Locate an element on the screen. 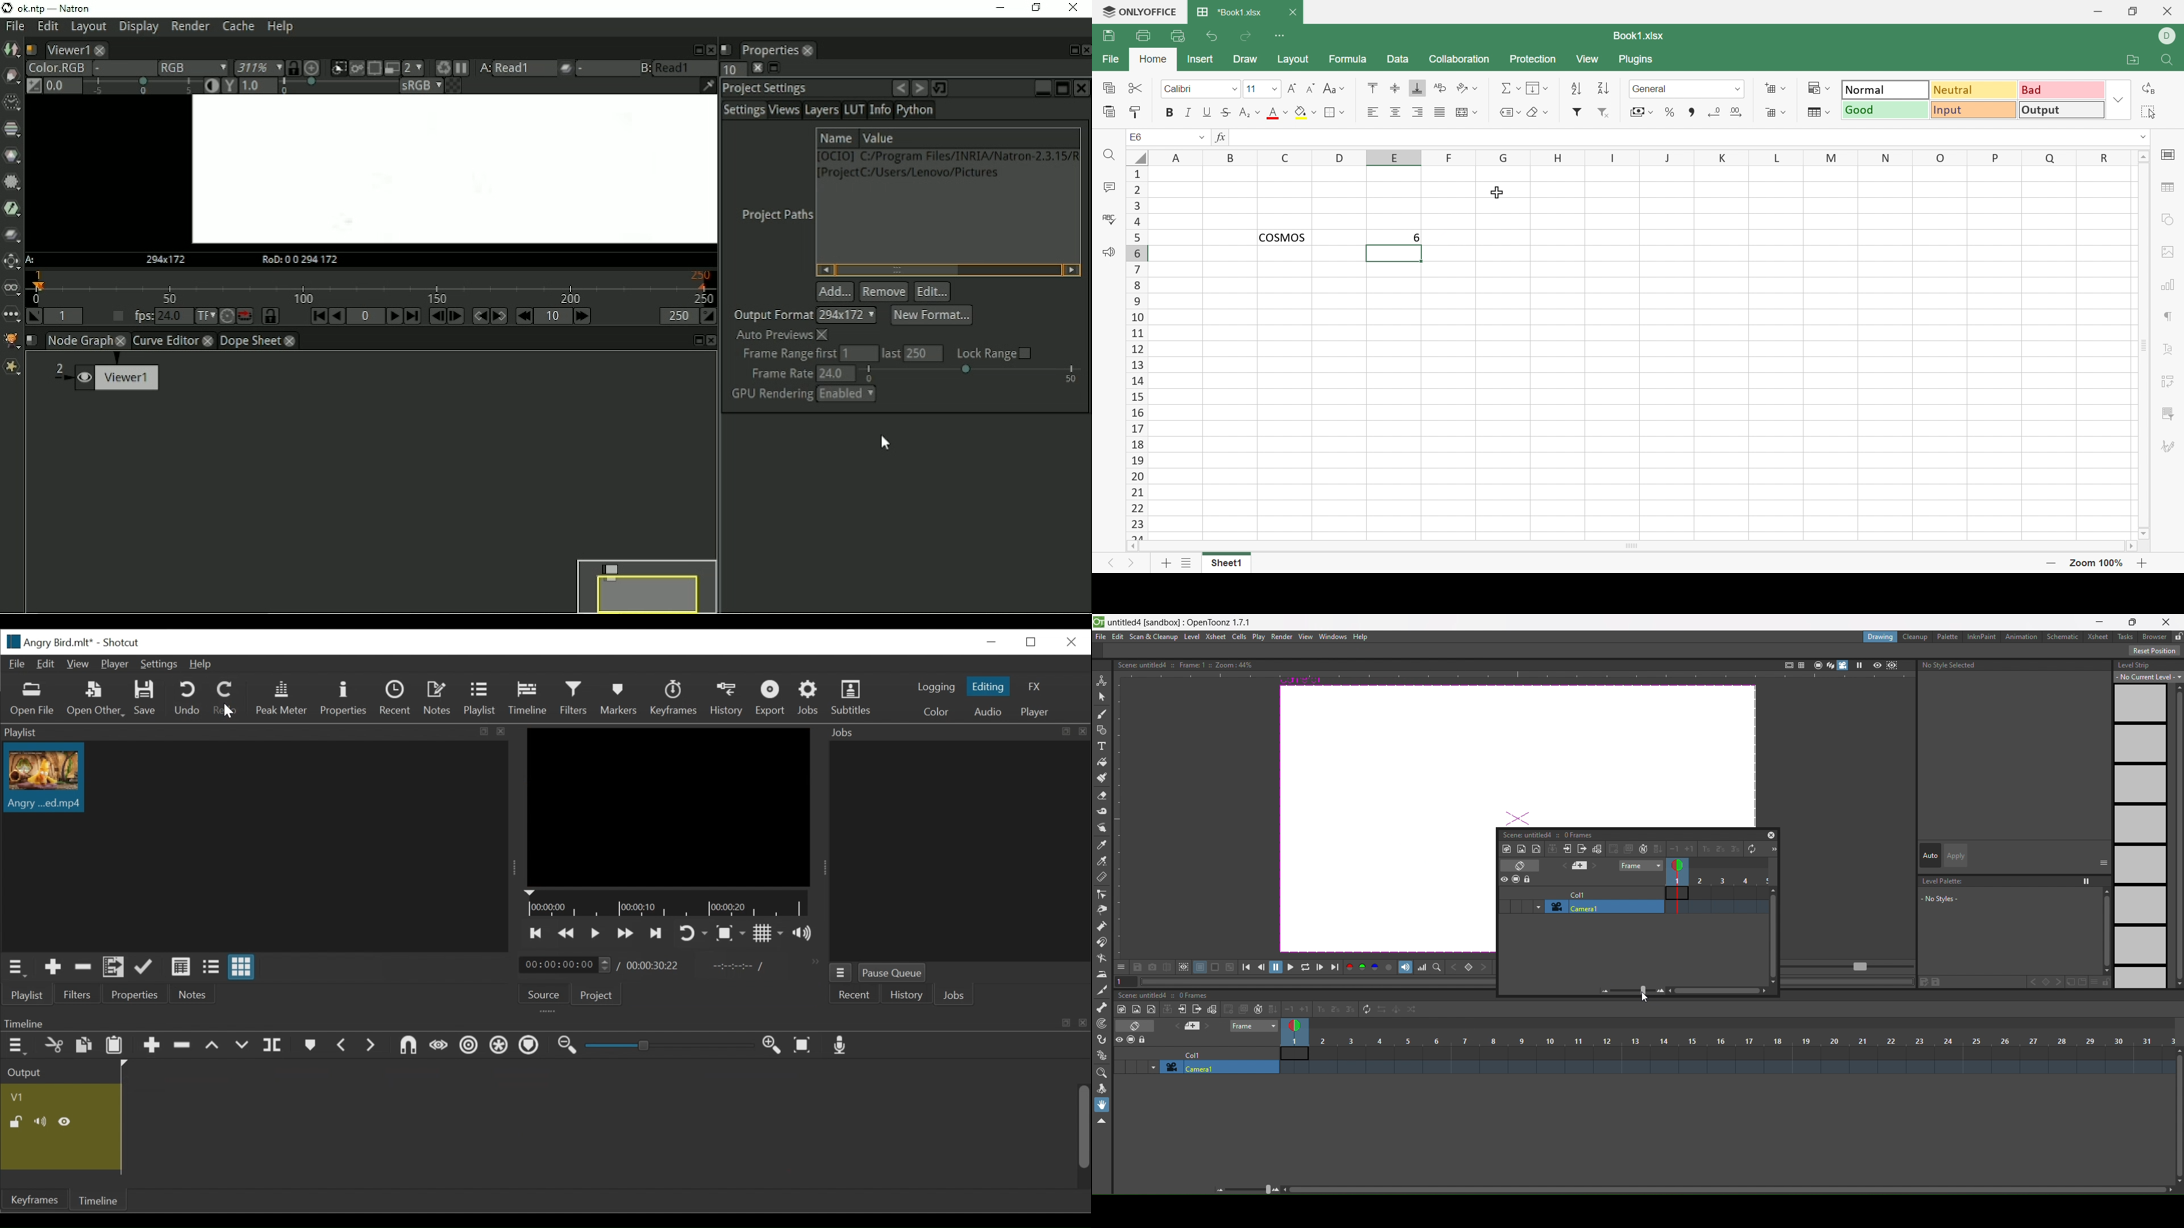 The width and height of the screenshot is (2184, 1232). File Name is located at coordinates (45, 641).